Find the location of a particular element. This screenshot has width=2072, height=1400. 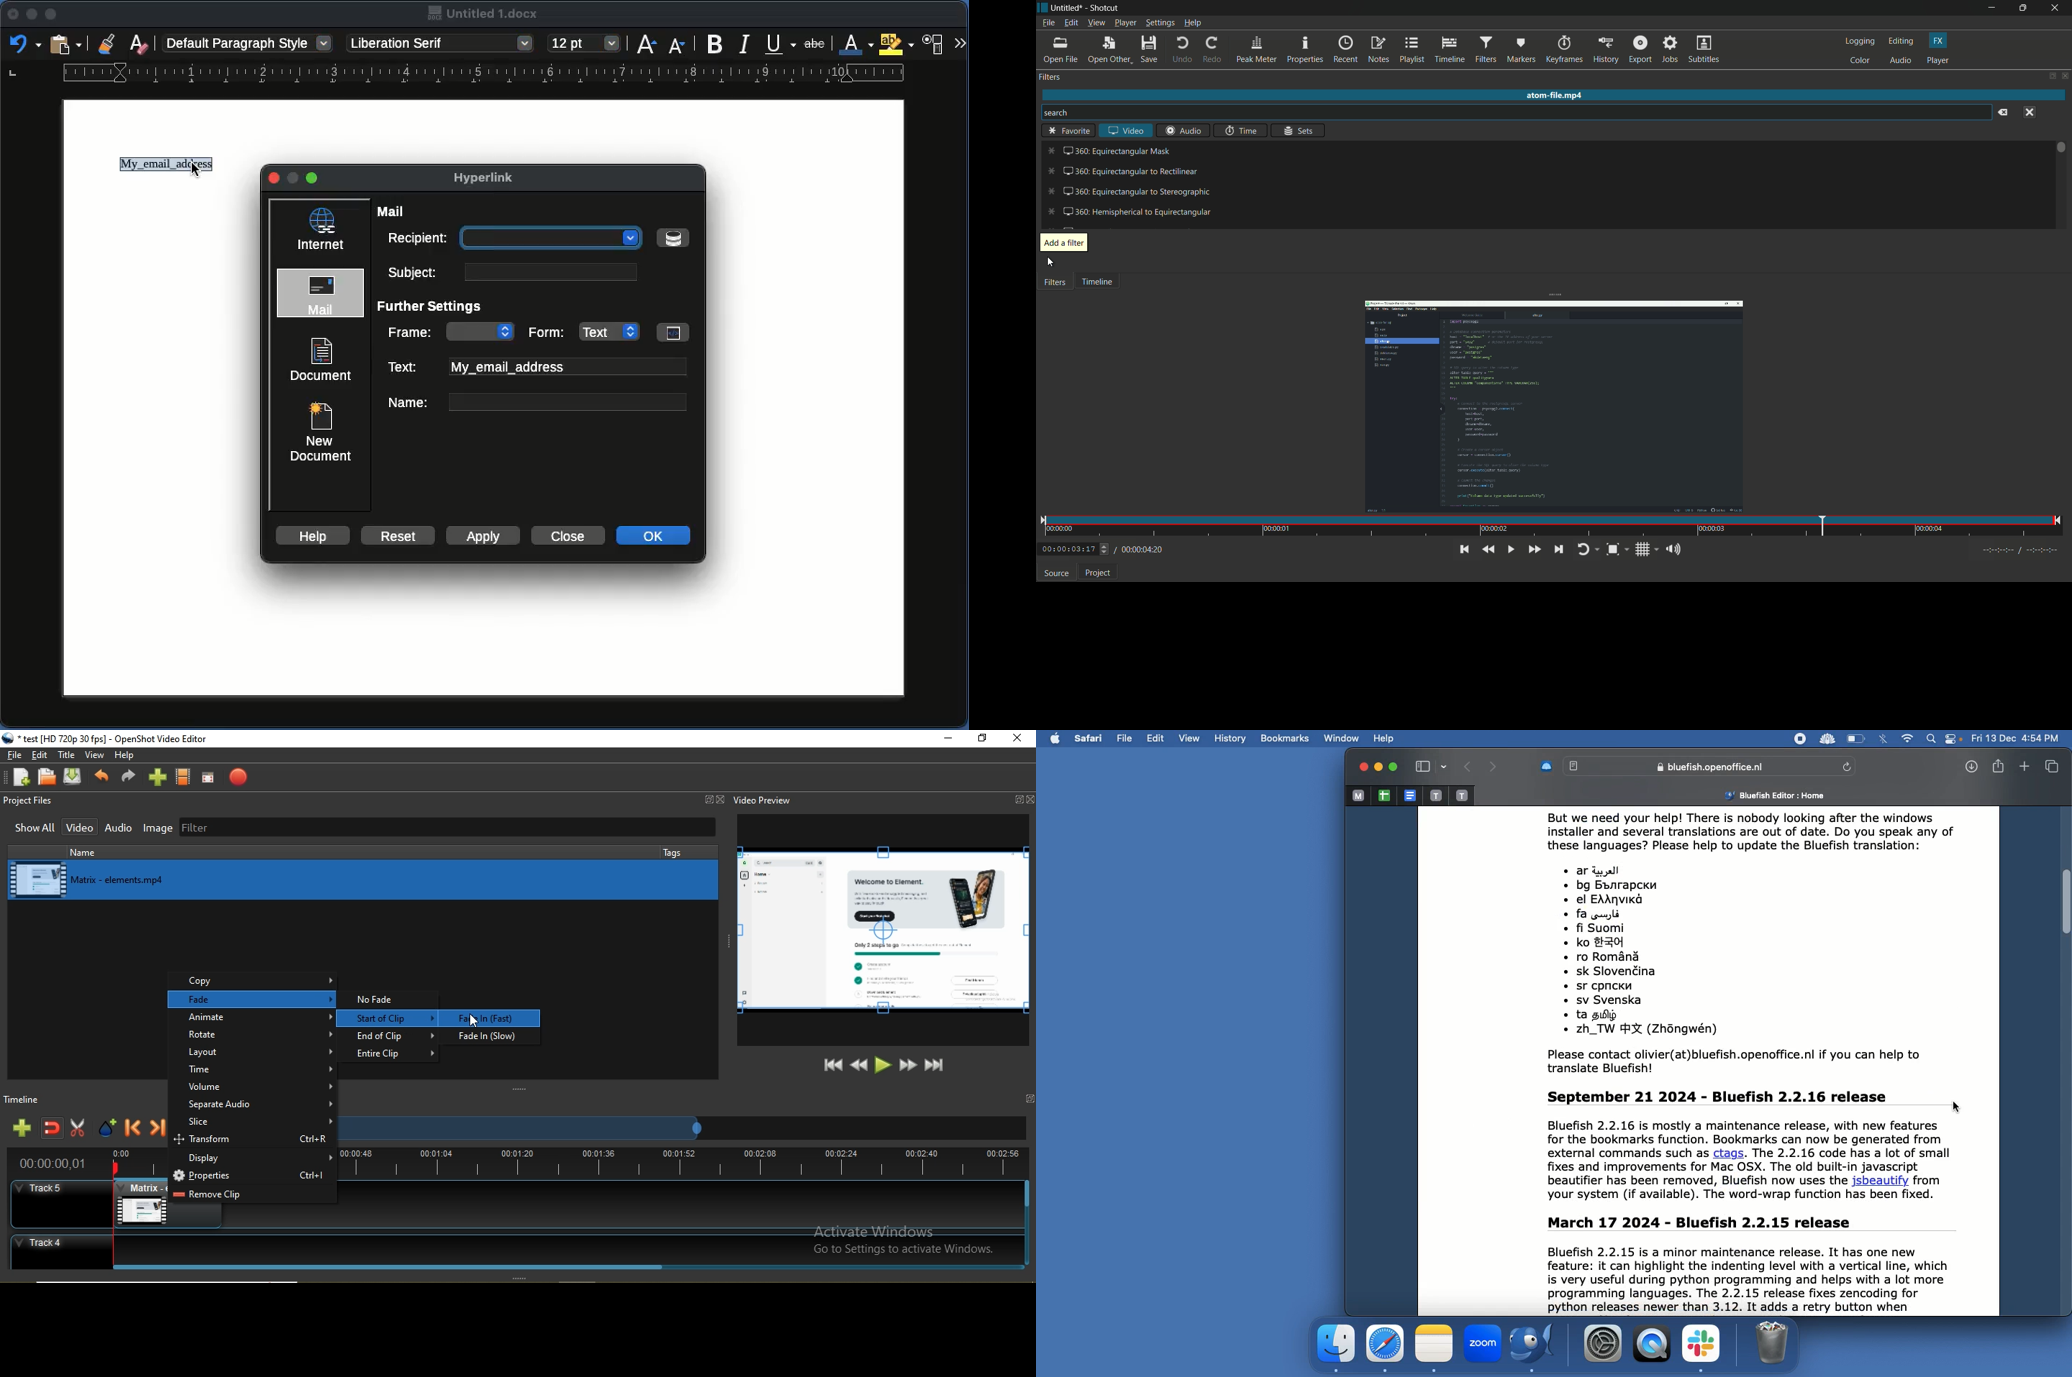

Bluefish search is located at coordinates (1700, 766).